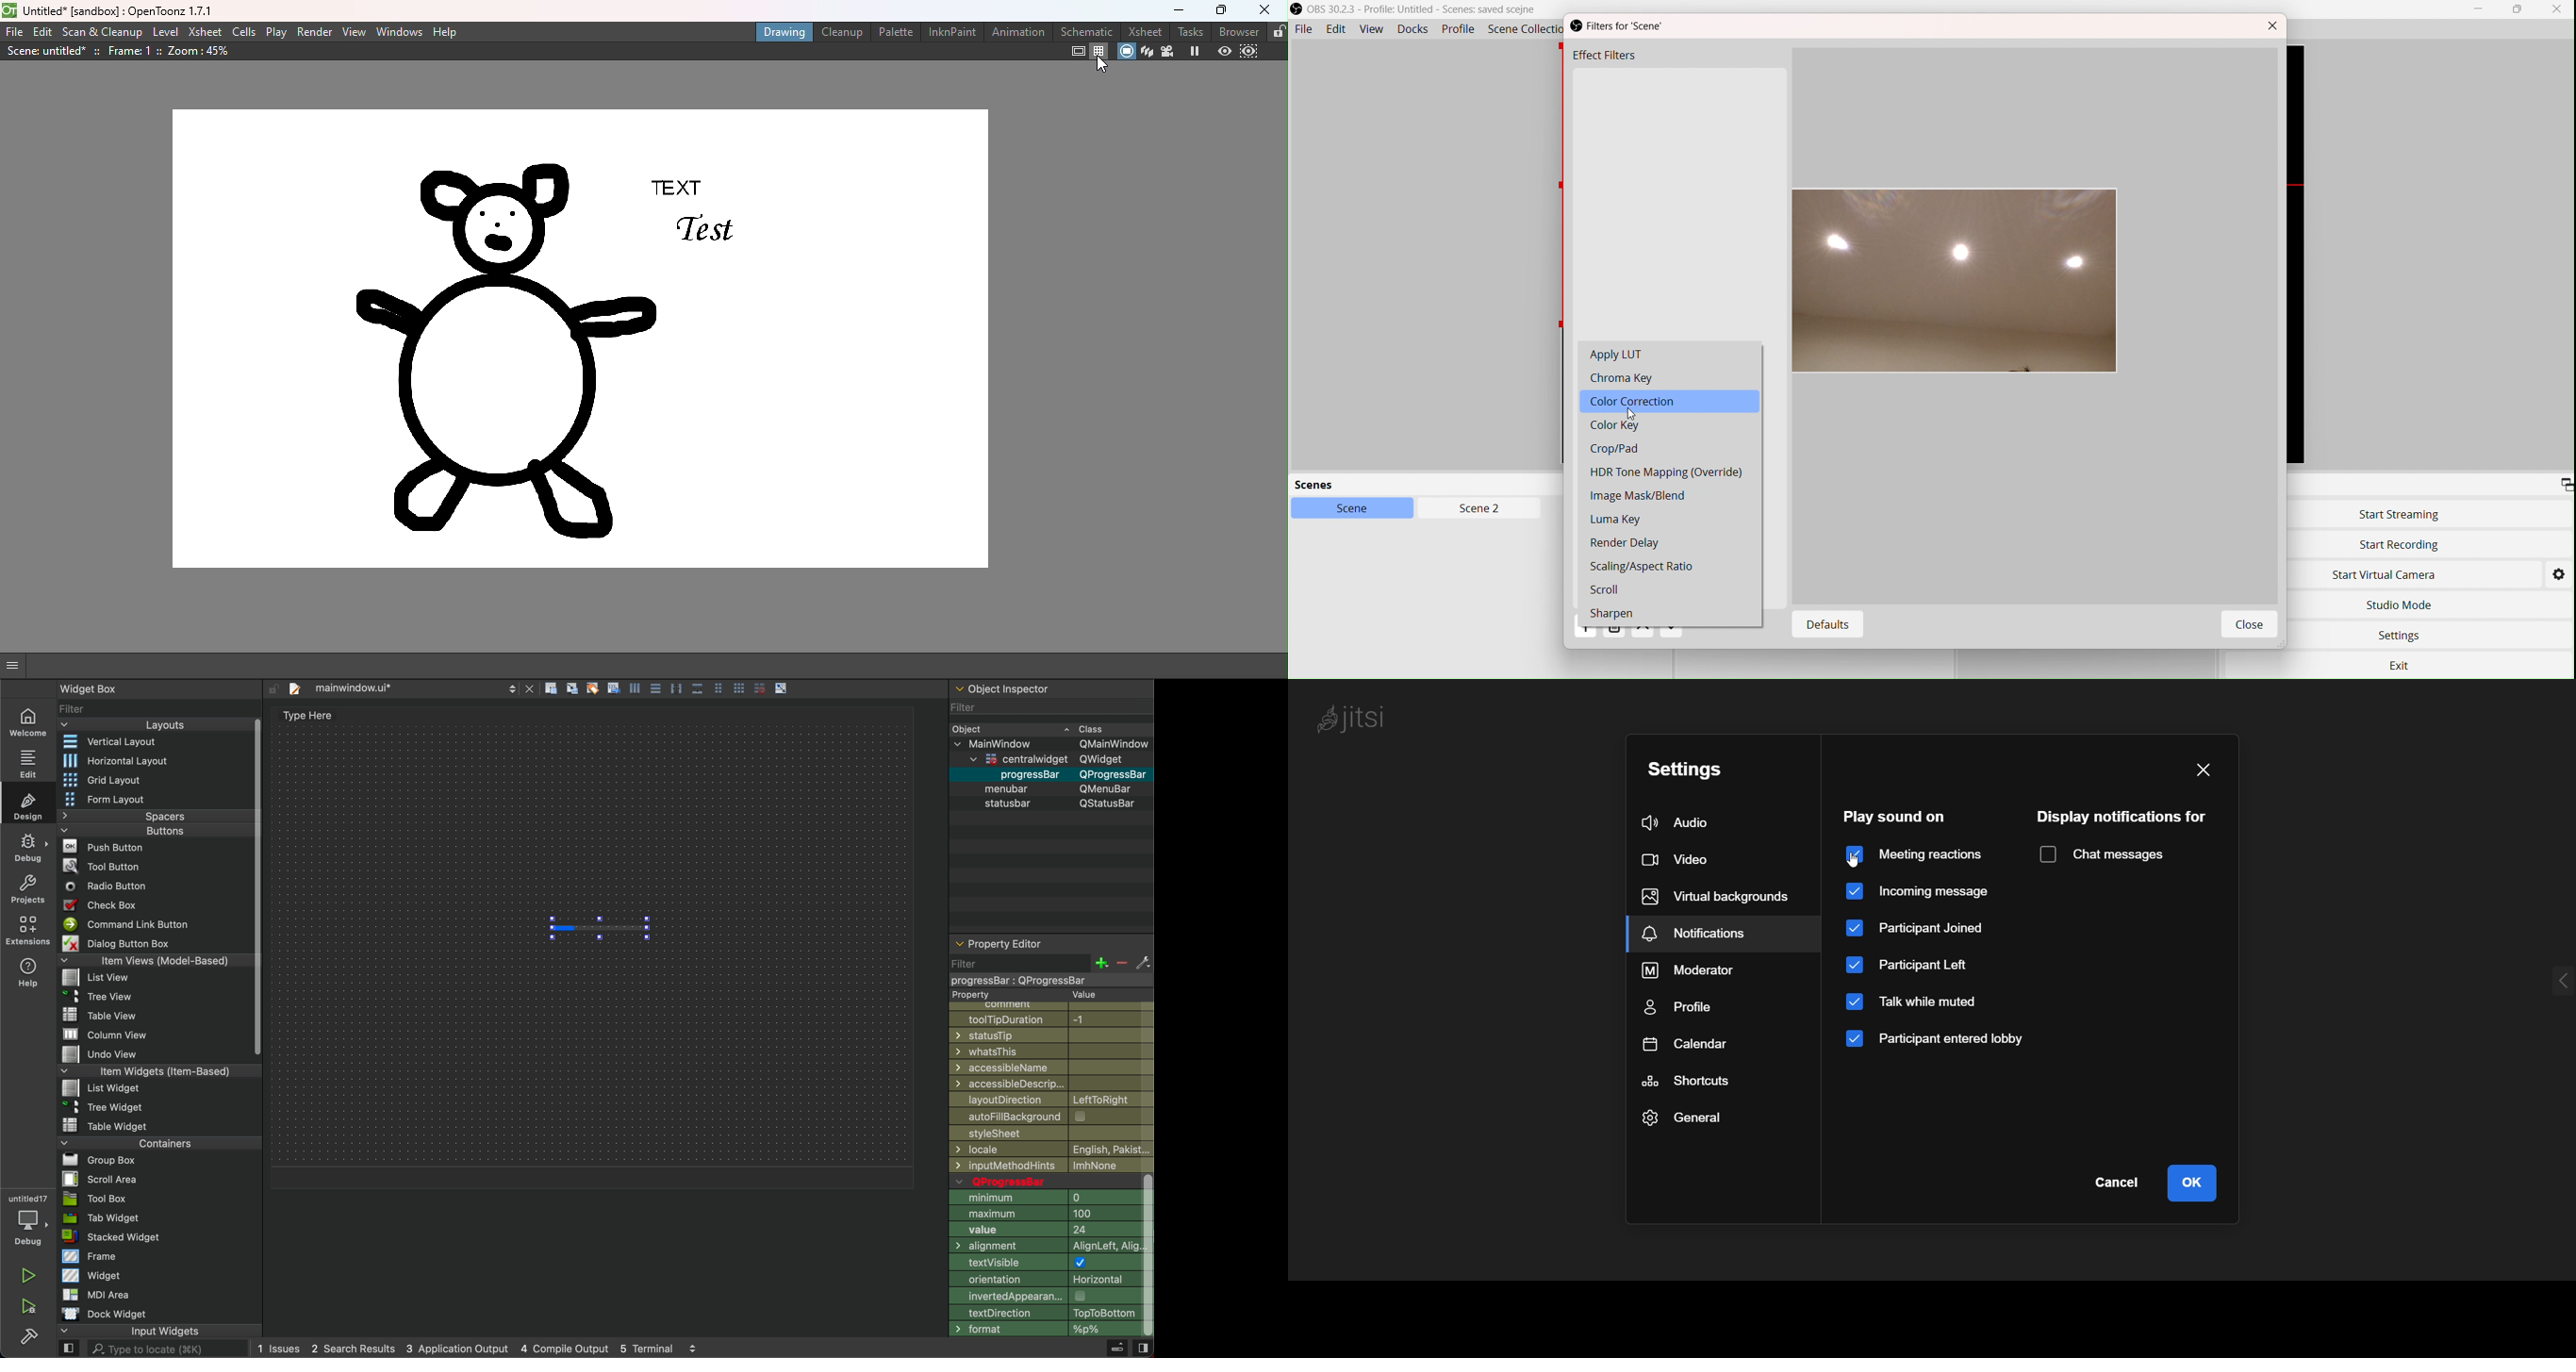 The width and height of the screenshot is (2576, 1372). I want to click on run, so click(29, 1275).